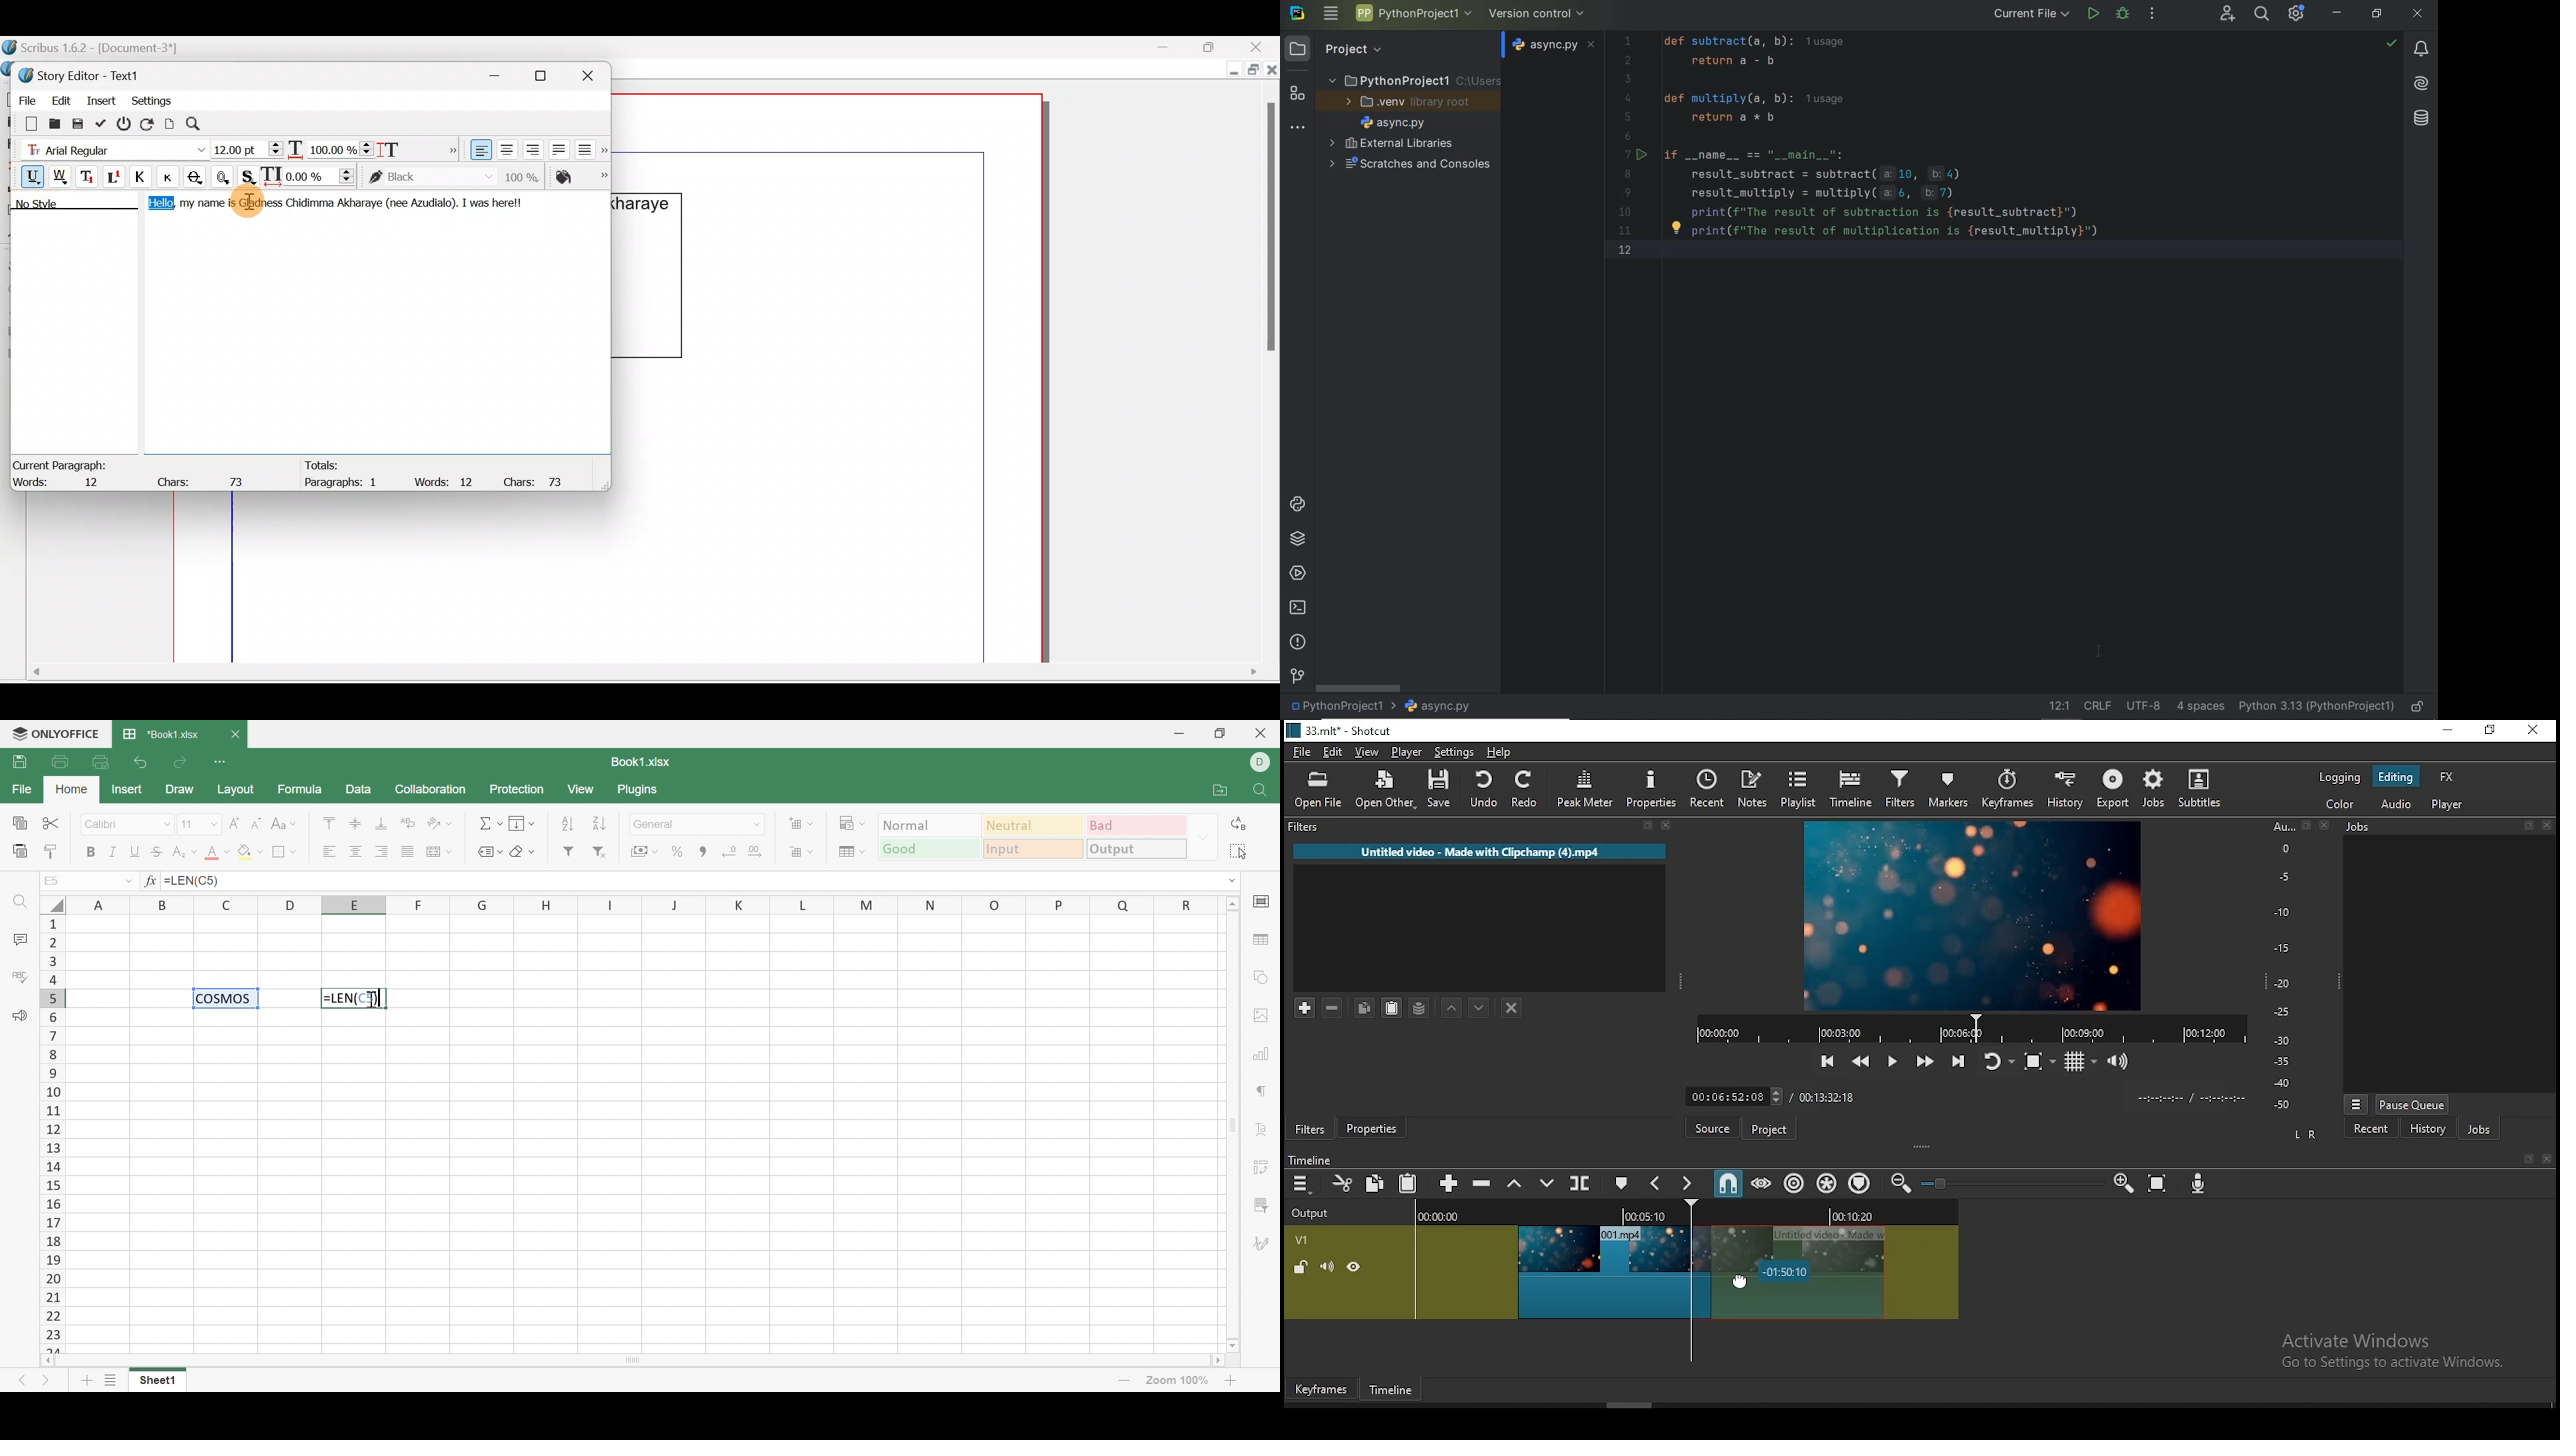 The image size is (2576, 1456). I want to click on Shape settings, so click(1264, 979).